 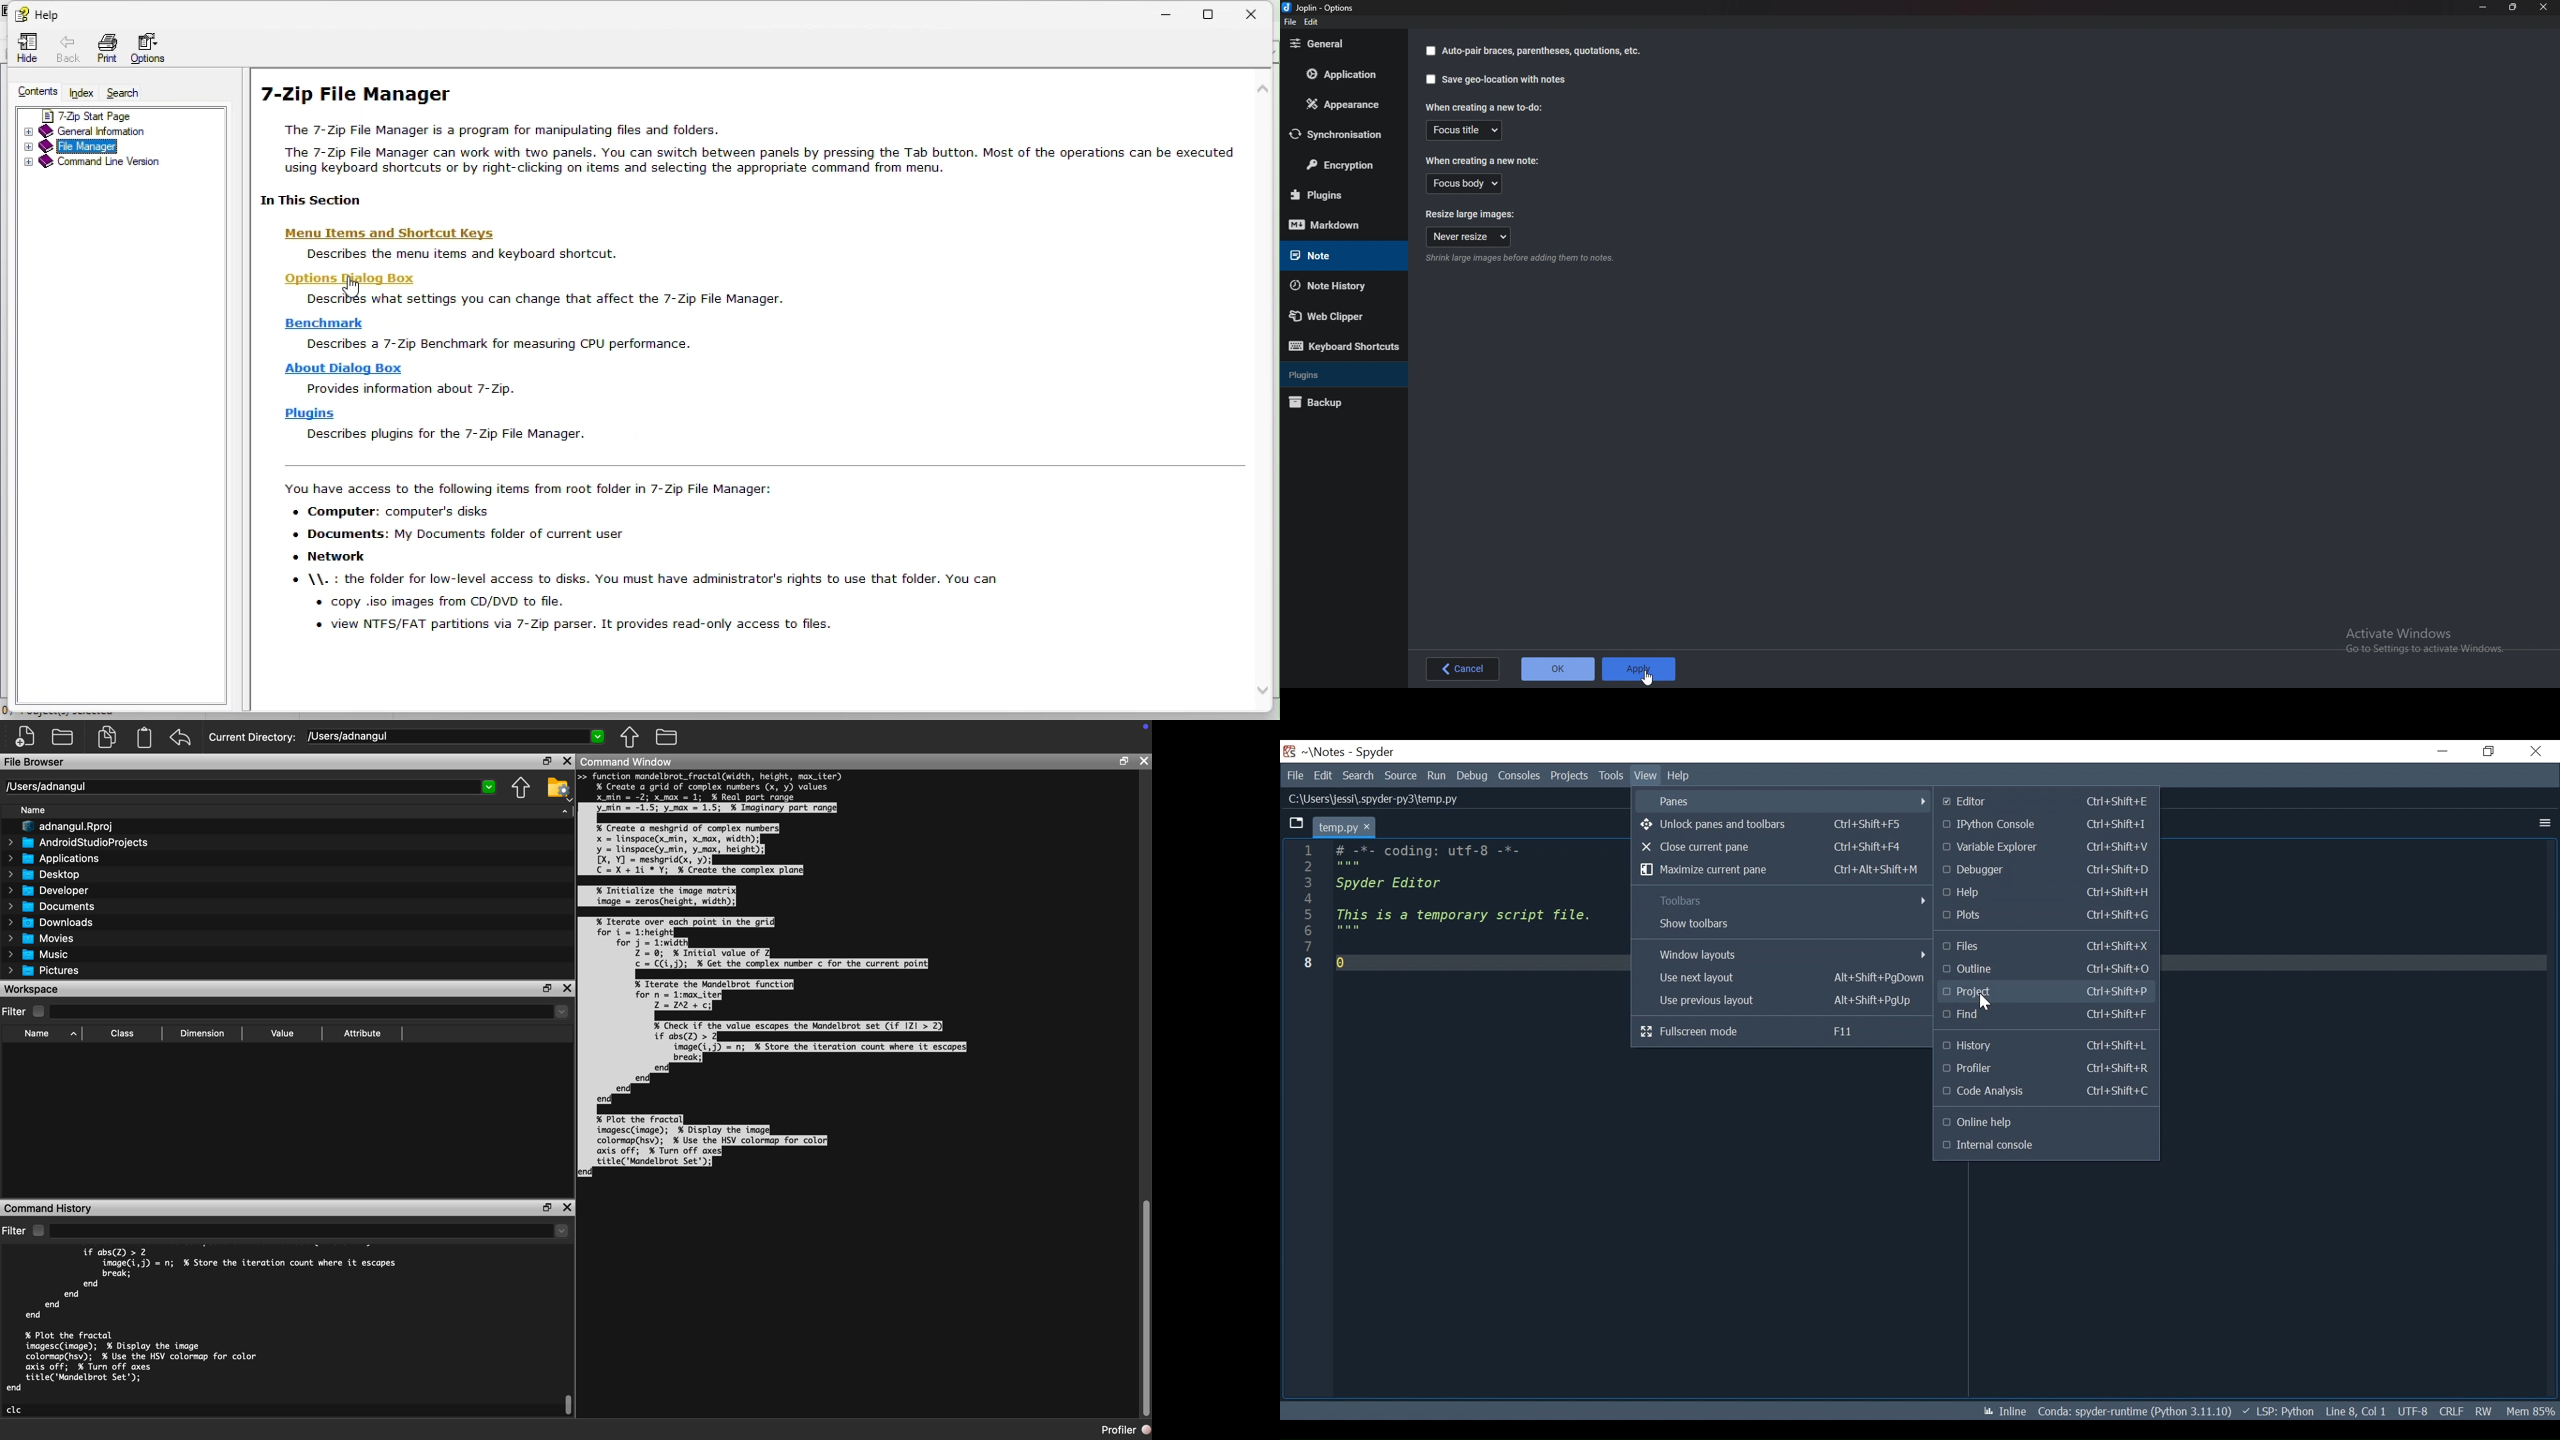 What do you see at coordinates (2047, 1015) in the screenshot?
I see `Find` at bounding box center [2047, 1015].